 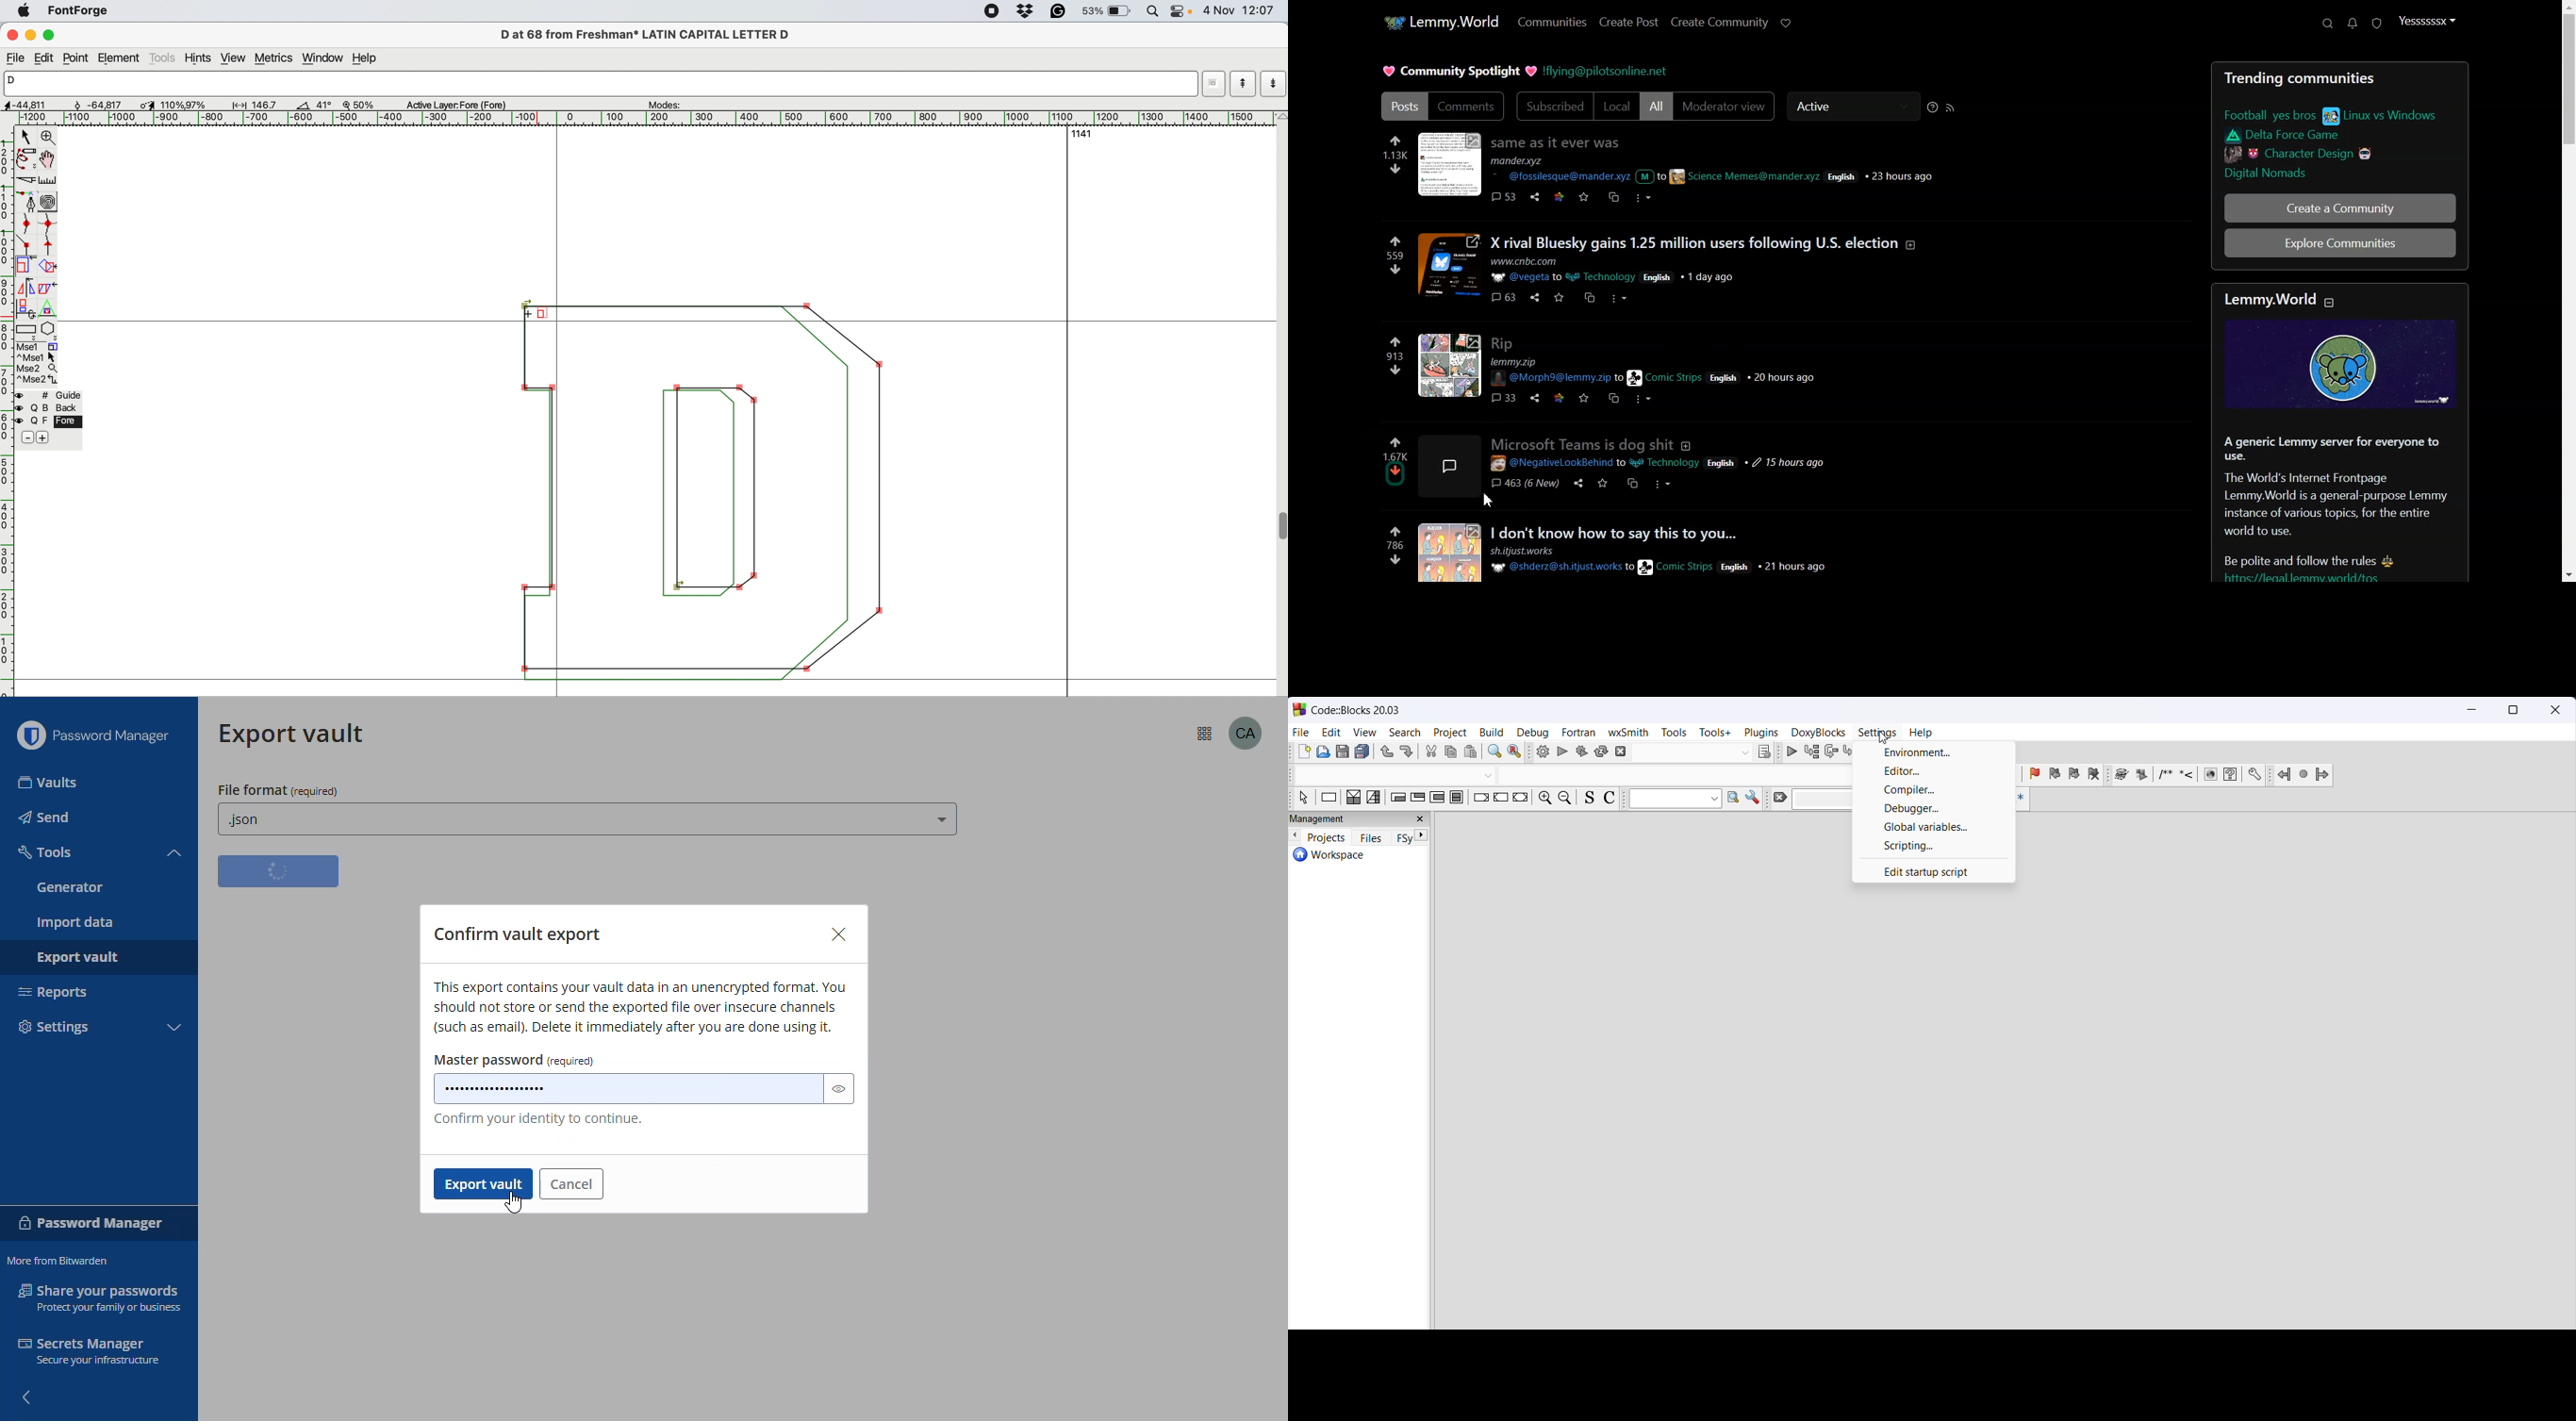 I want to click on more, so click(x=1642, y=199).